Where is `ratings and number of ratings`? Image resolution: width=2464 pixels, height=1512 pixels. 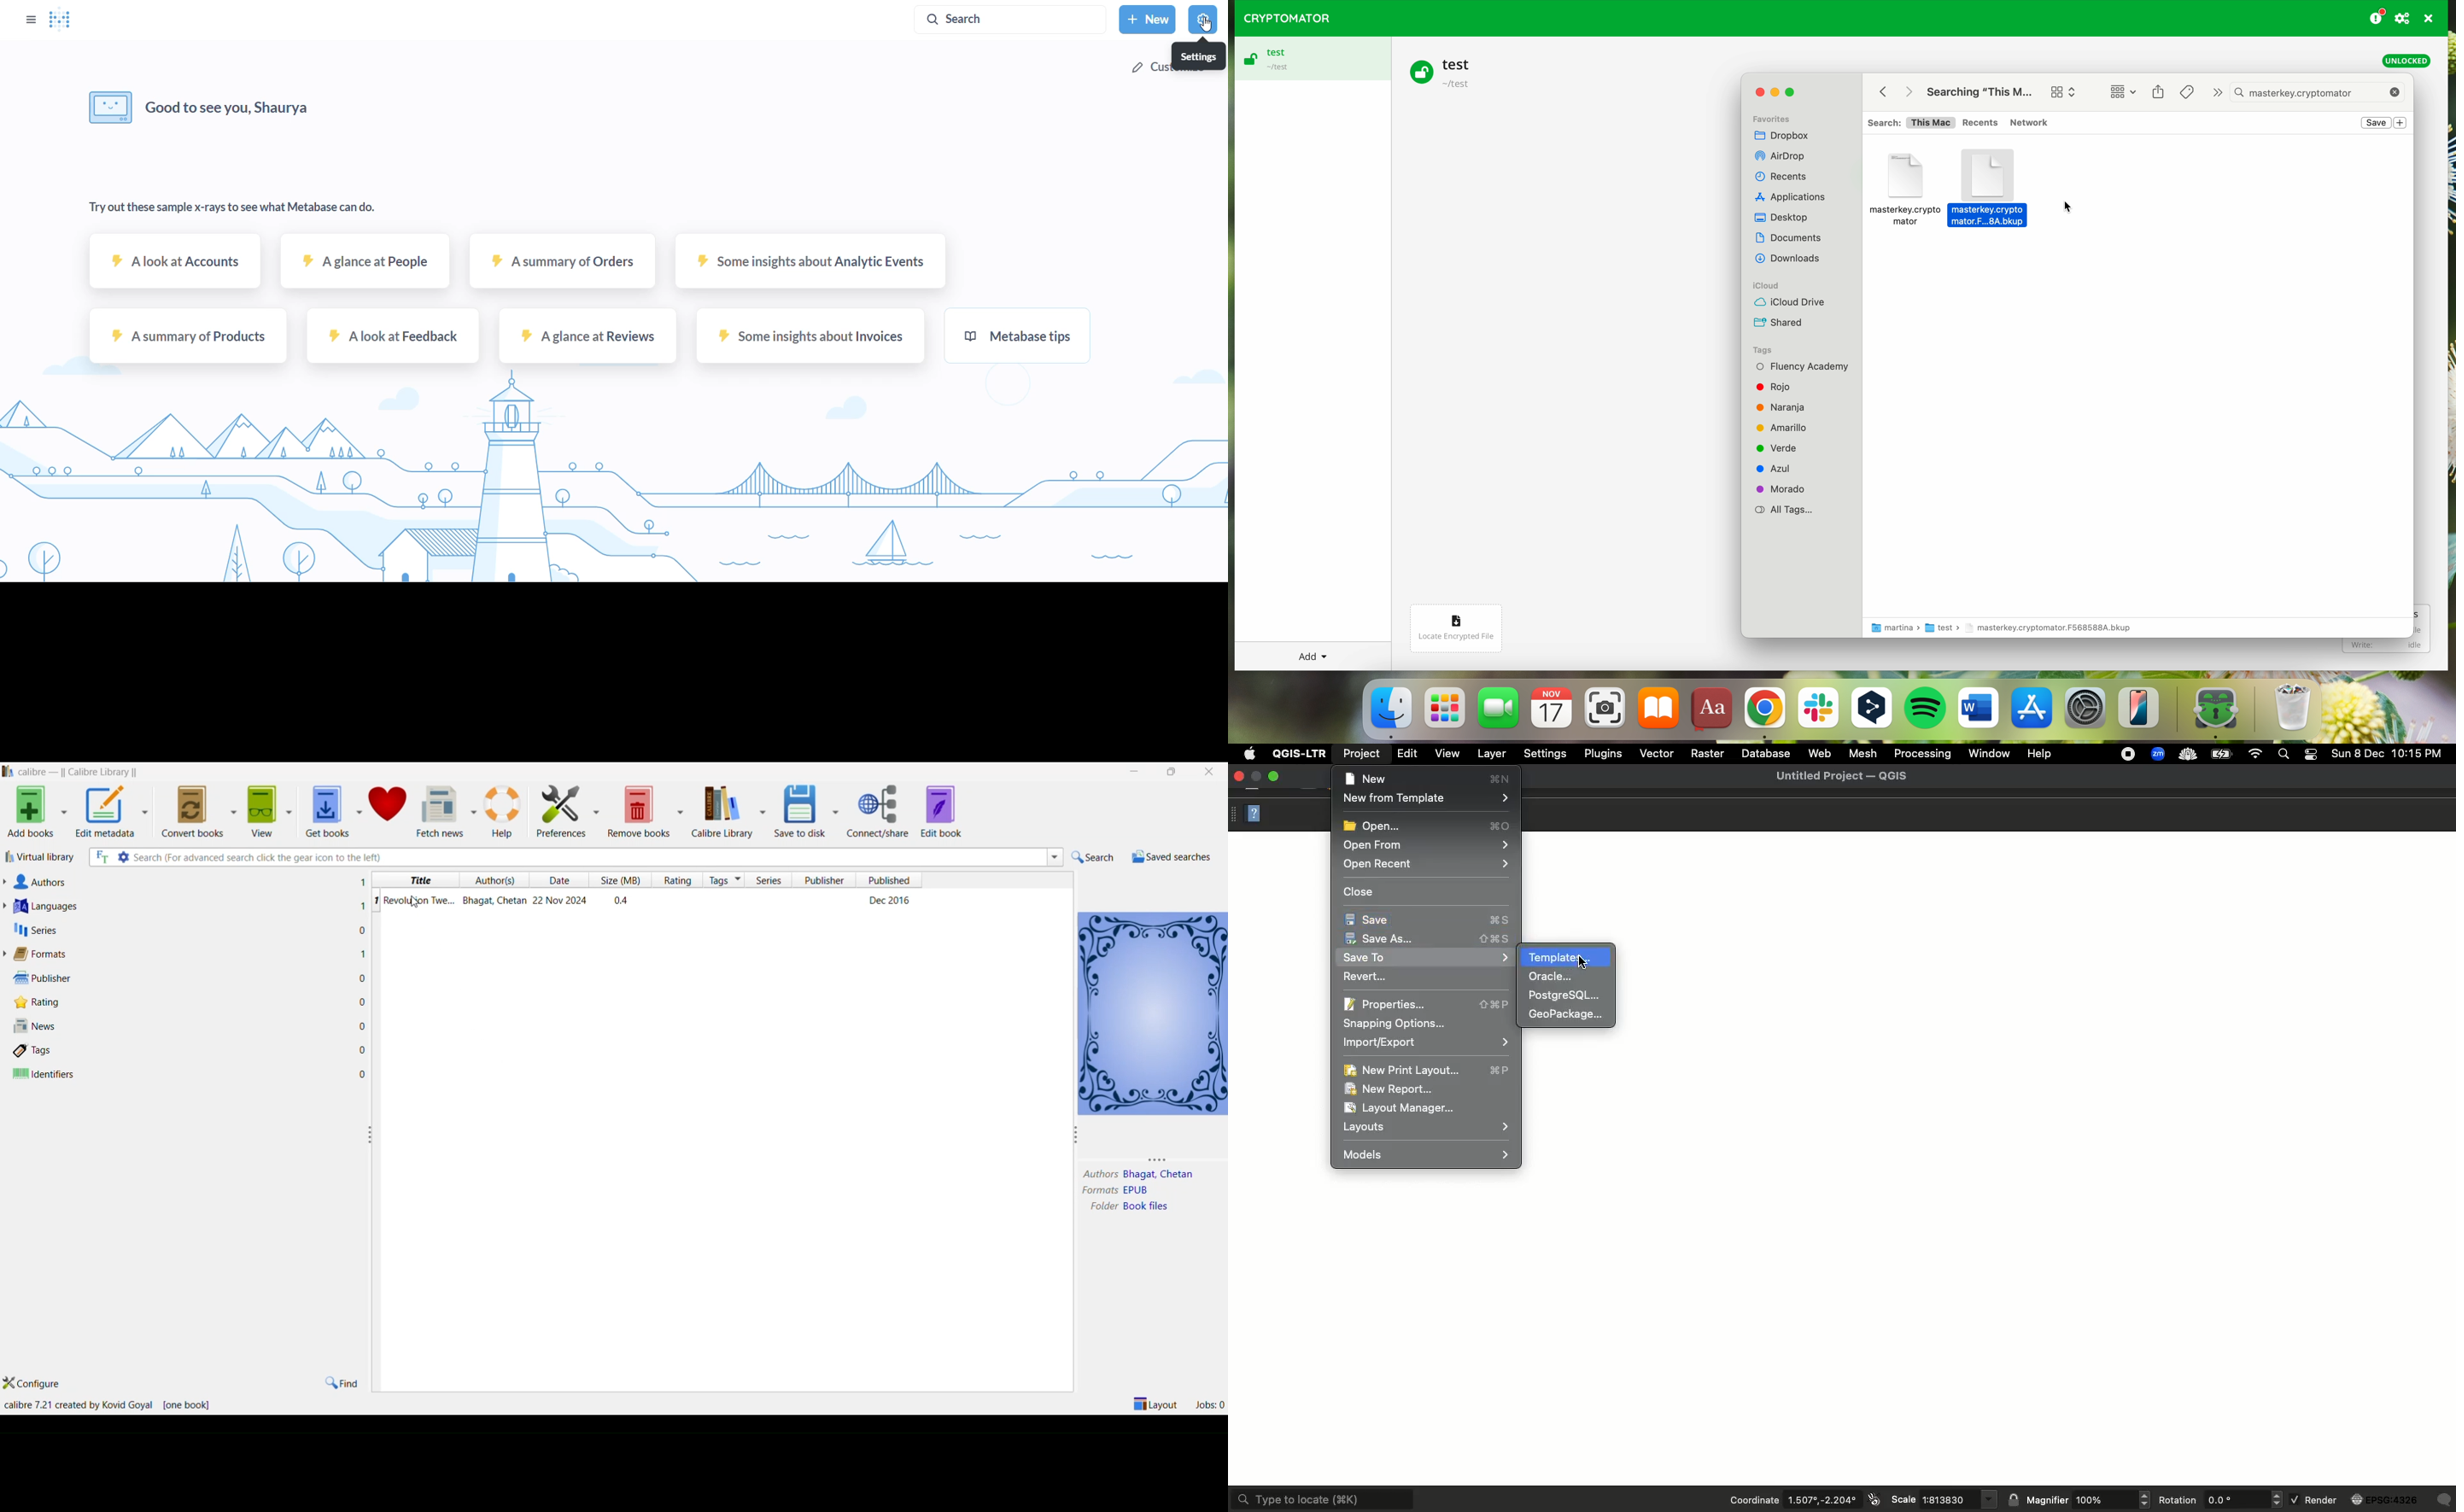 ratings and number of ratings is located at coordinates (41, 1001).